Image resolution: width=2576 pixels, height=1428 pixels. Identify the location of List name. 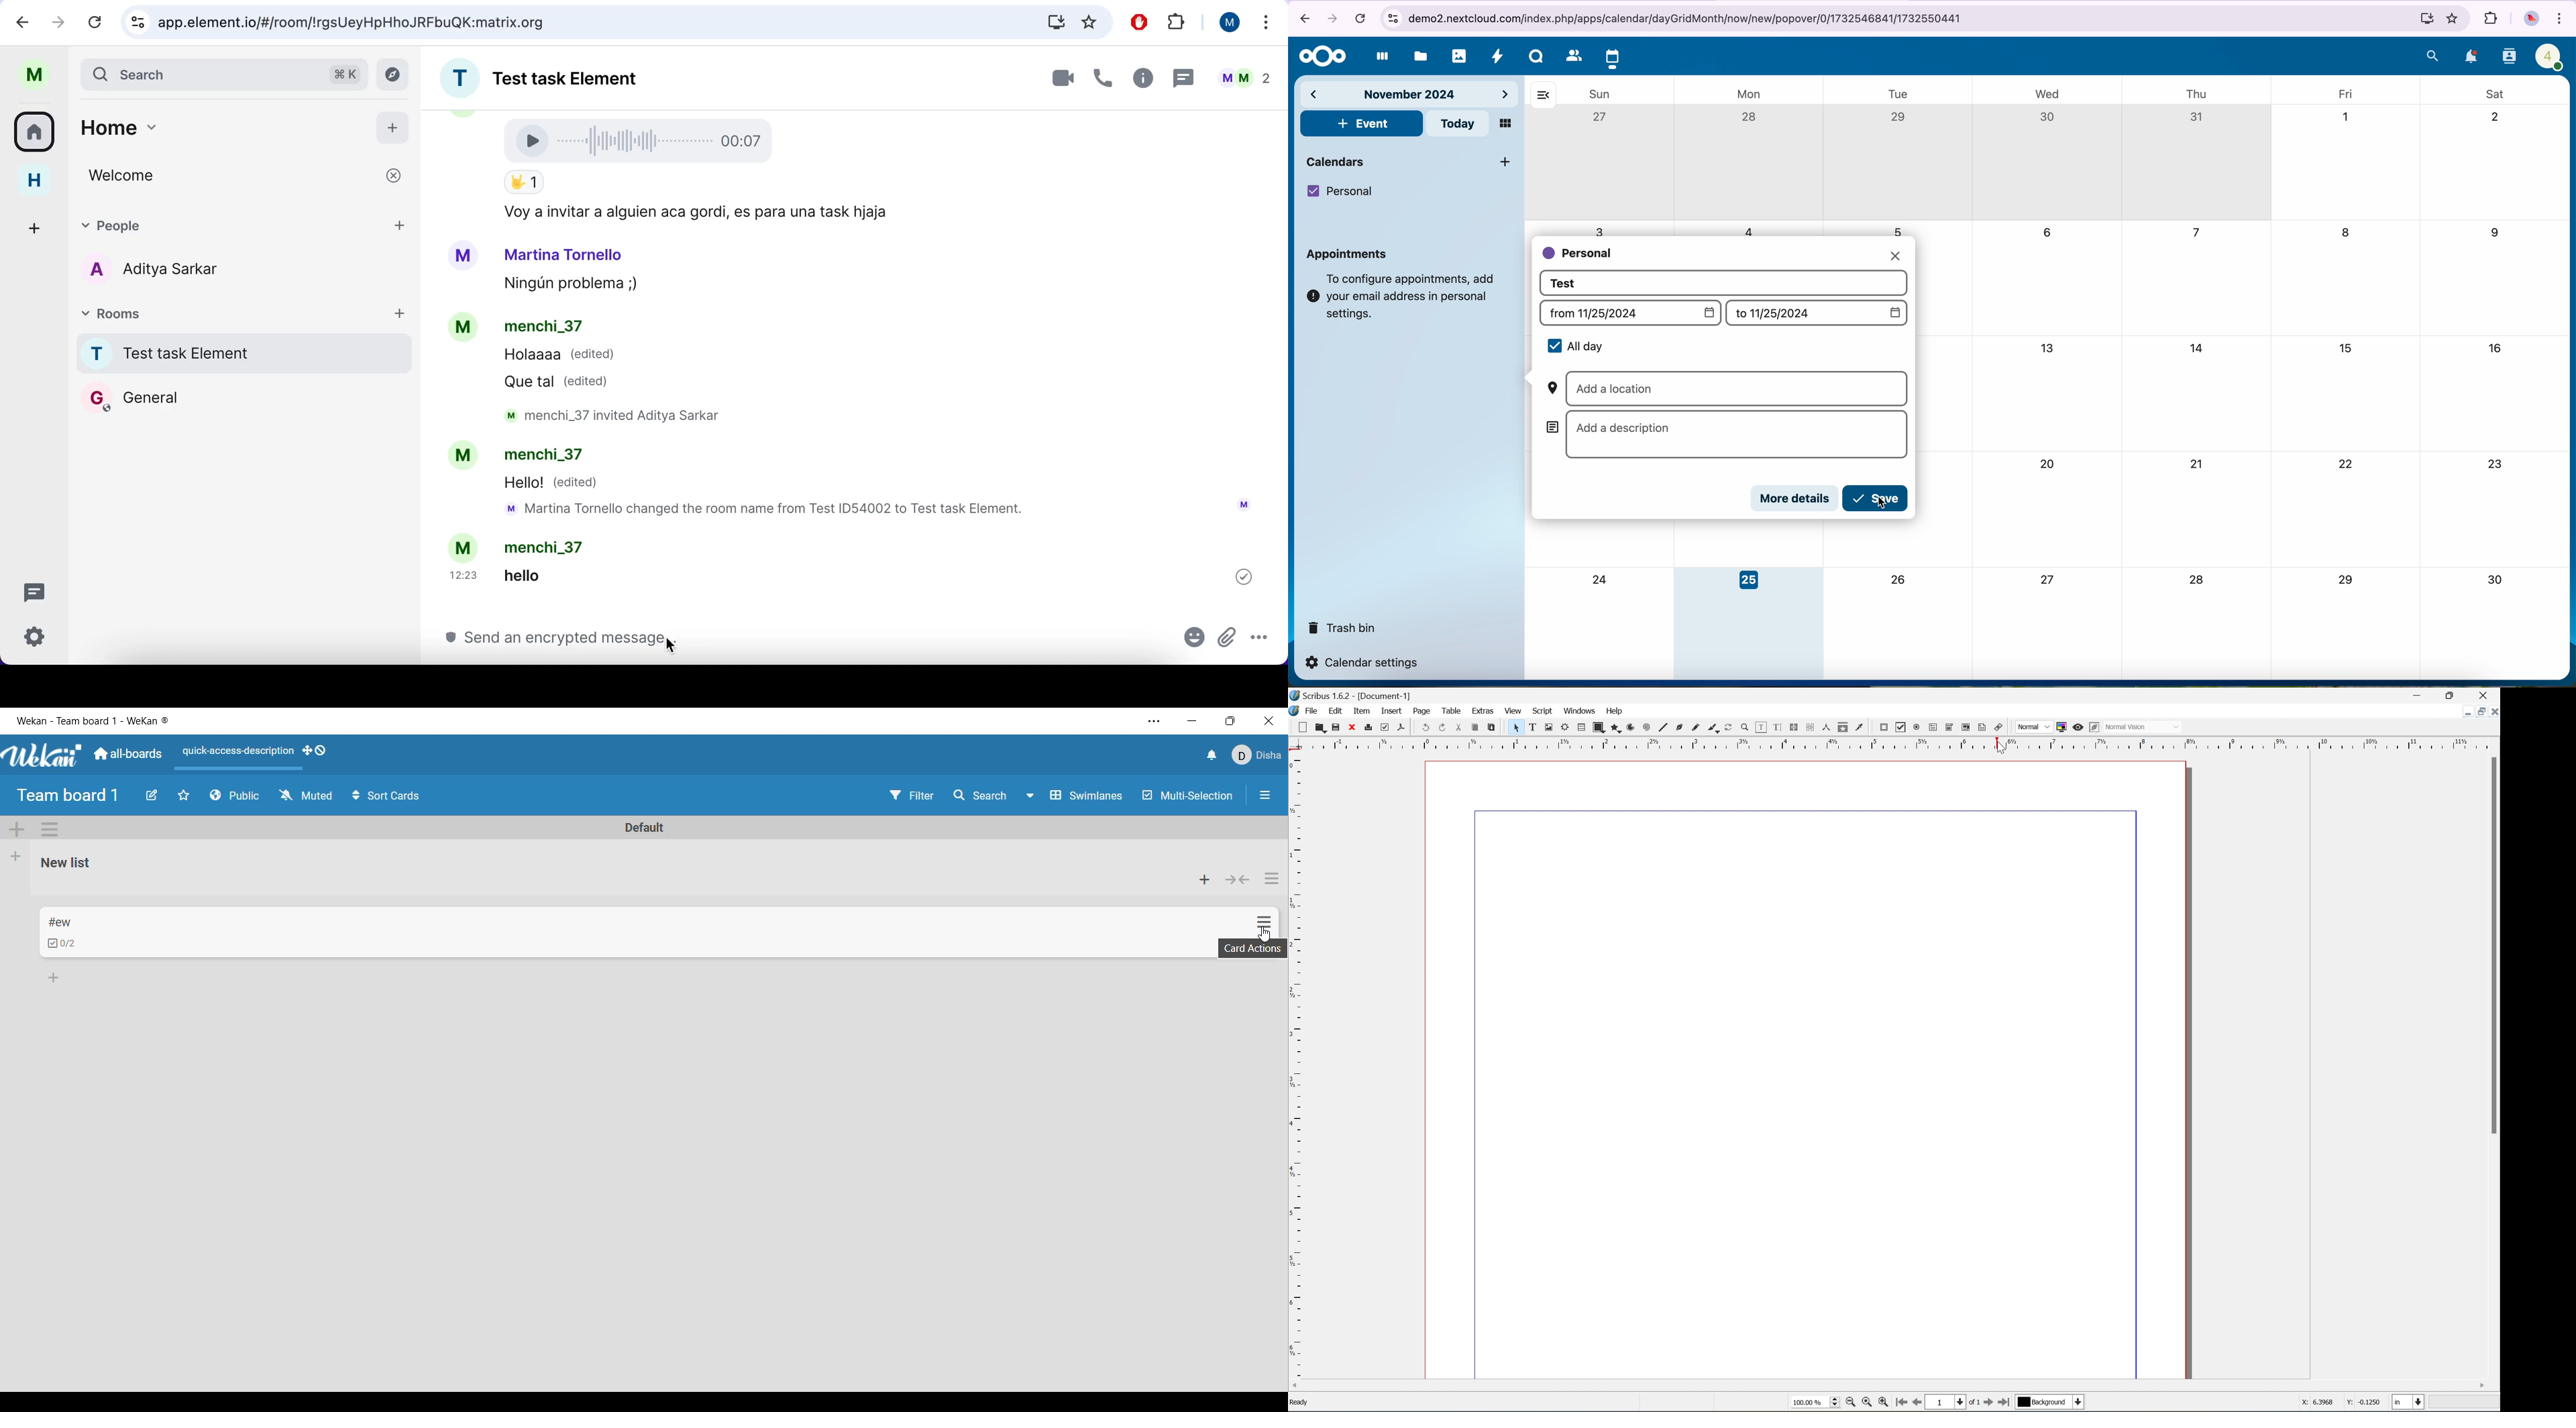
(66, 863).